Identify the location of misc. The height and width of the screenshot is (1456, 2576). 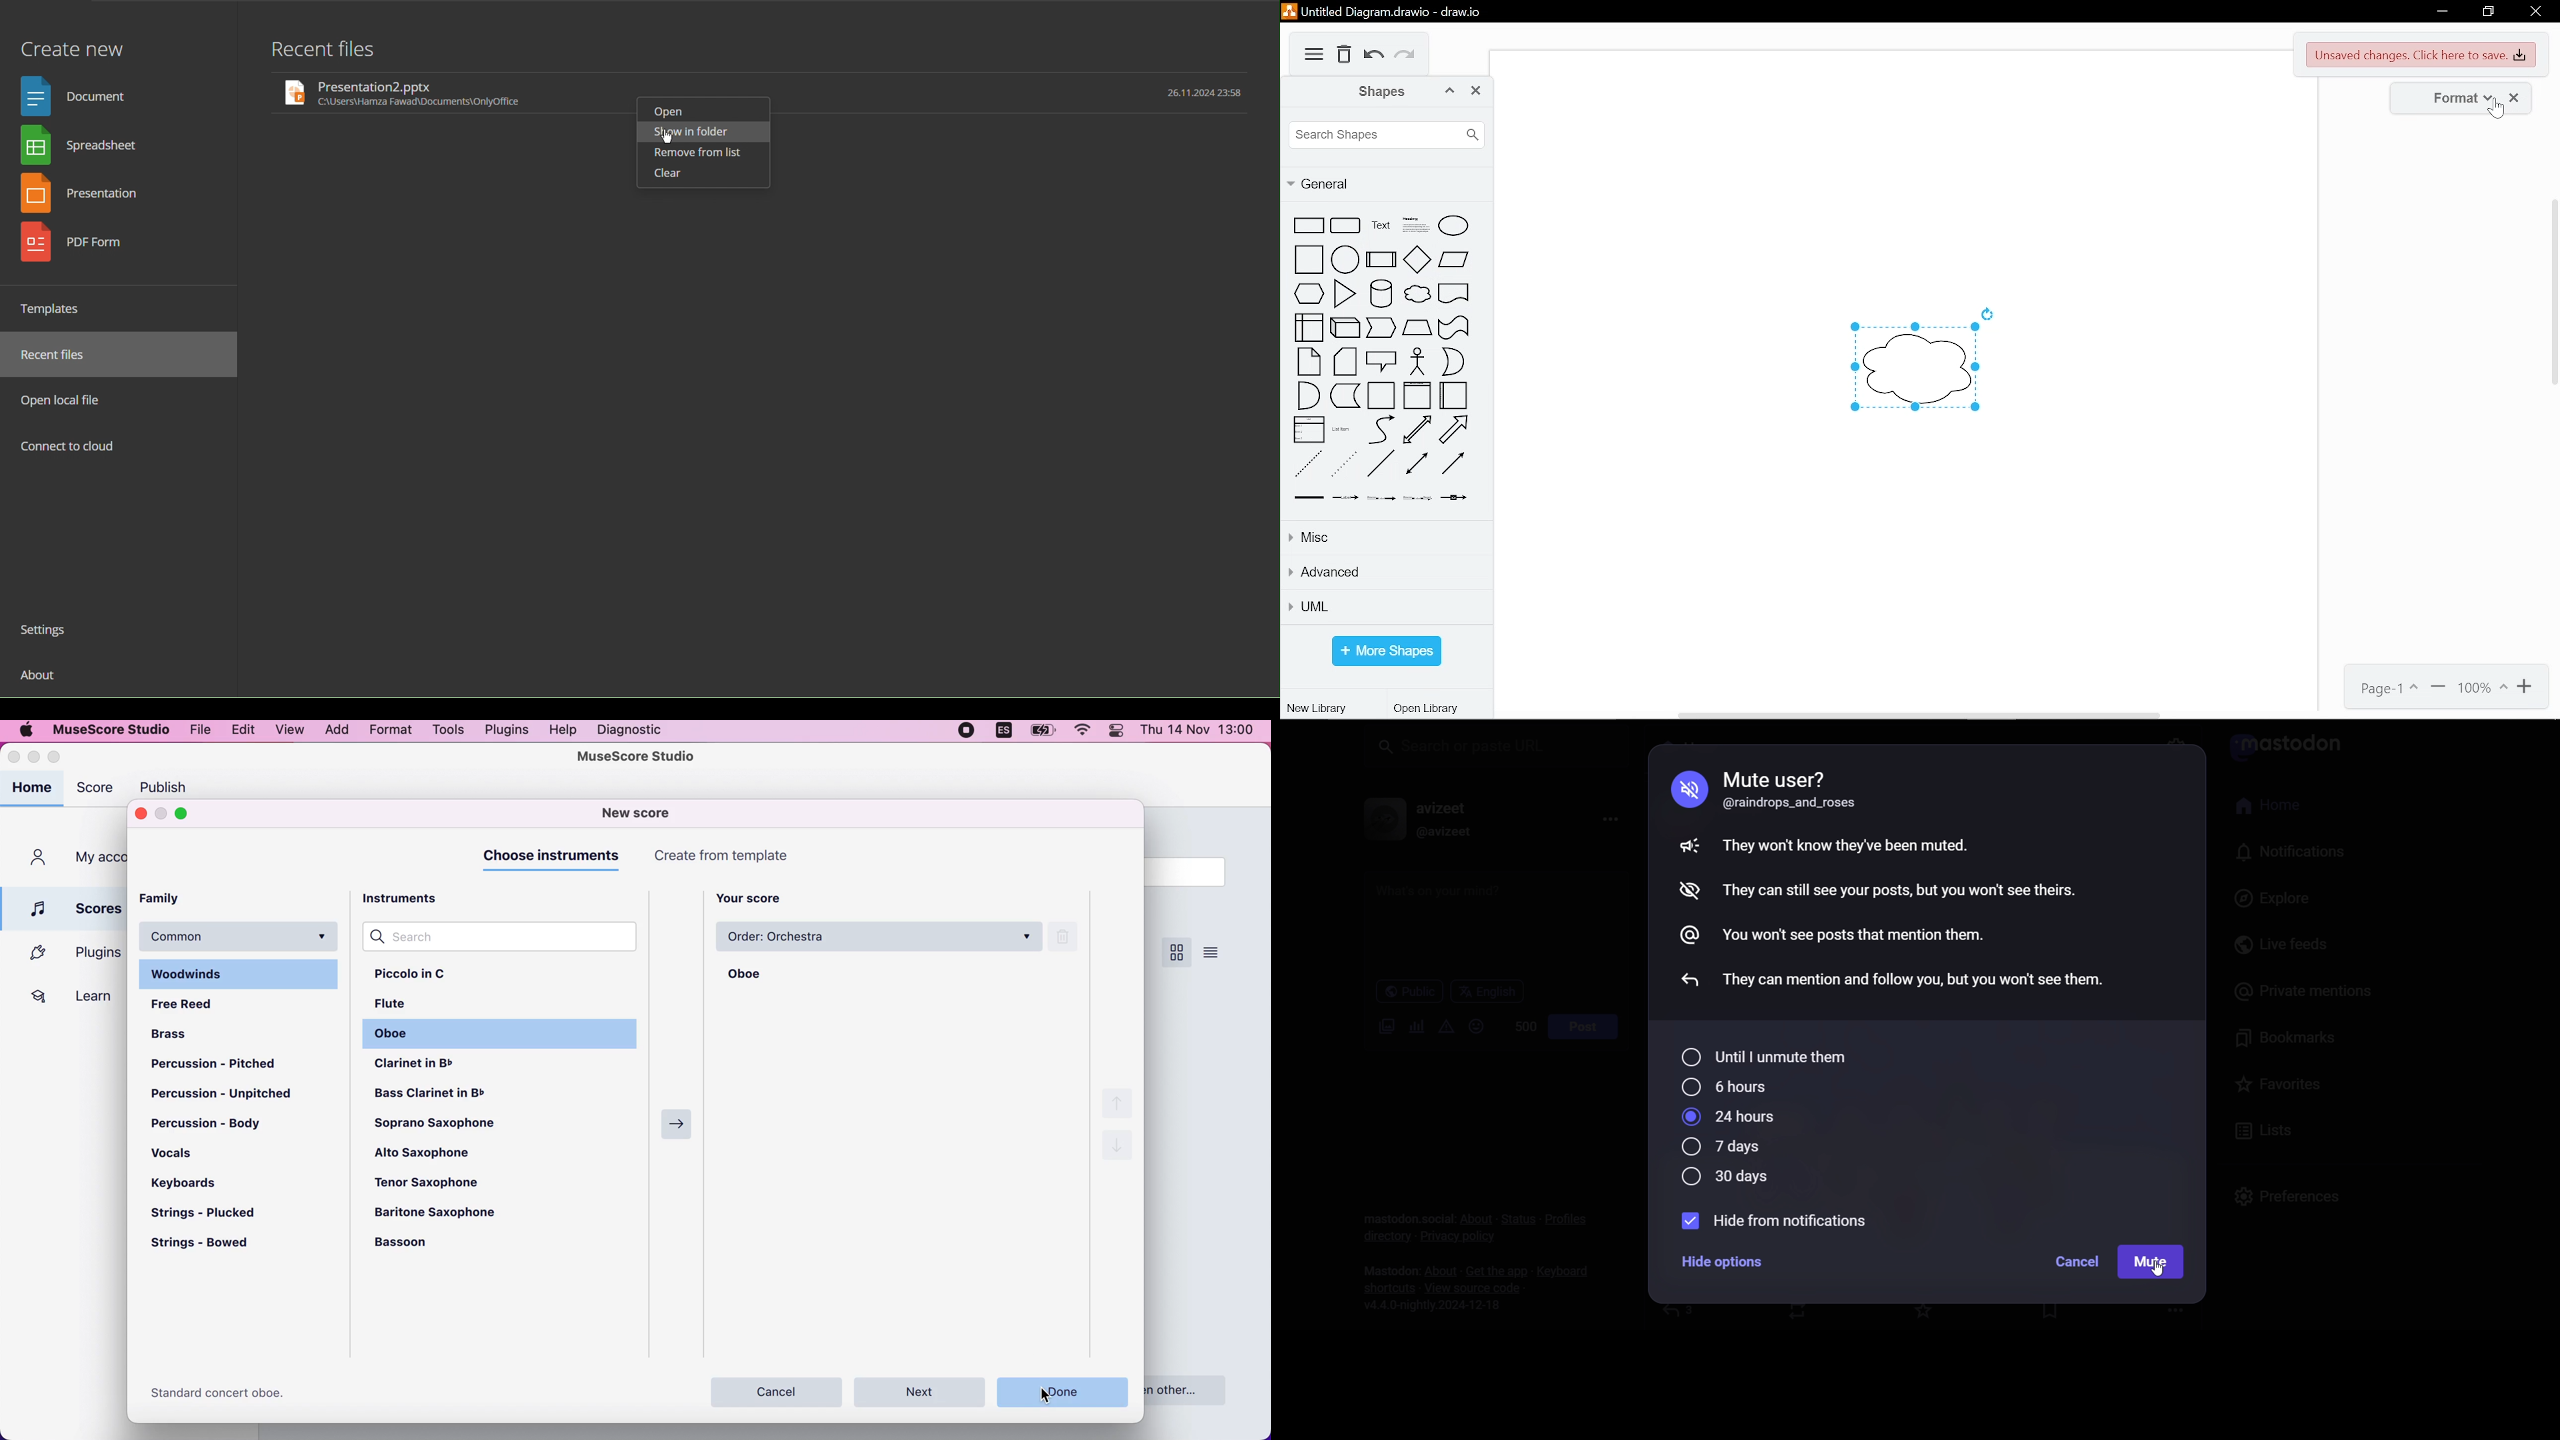
(1384, 539).